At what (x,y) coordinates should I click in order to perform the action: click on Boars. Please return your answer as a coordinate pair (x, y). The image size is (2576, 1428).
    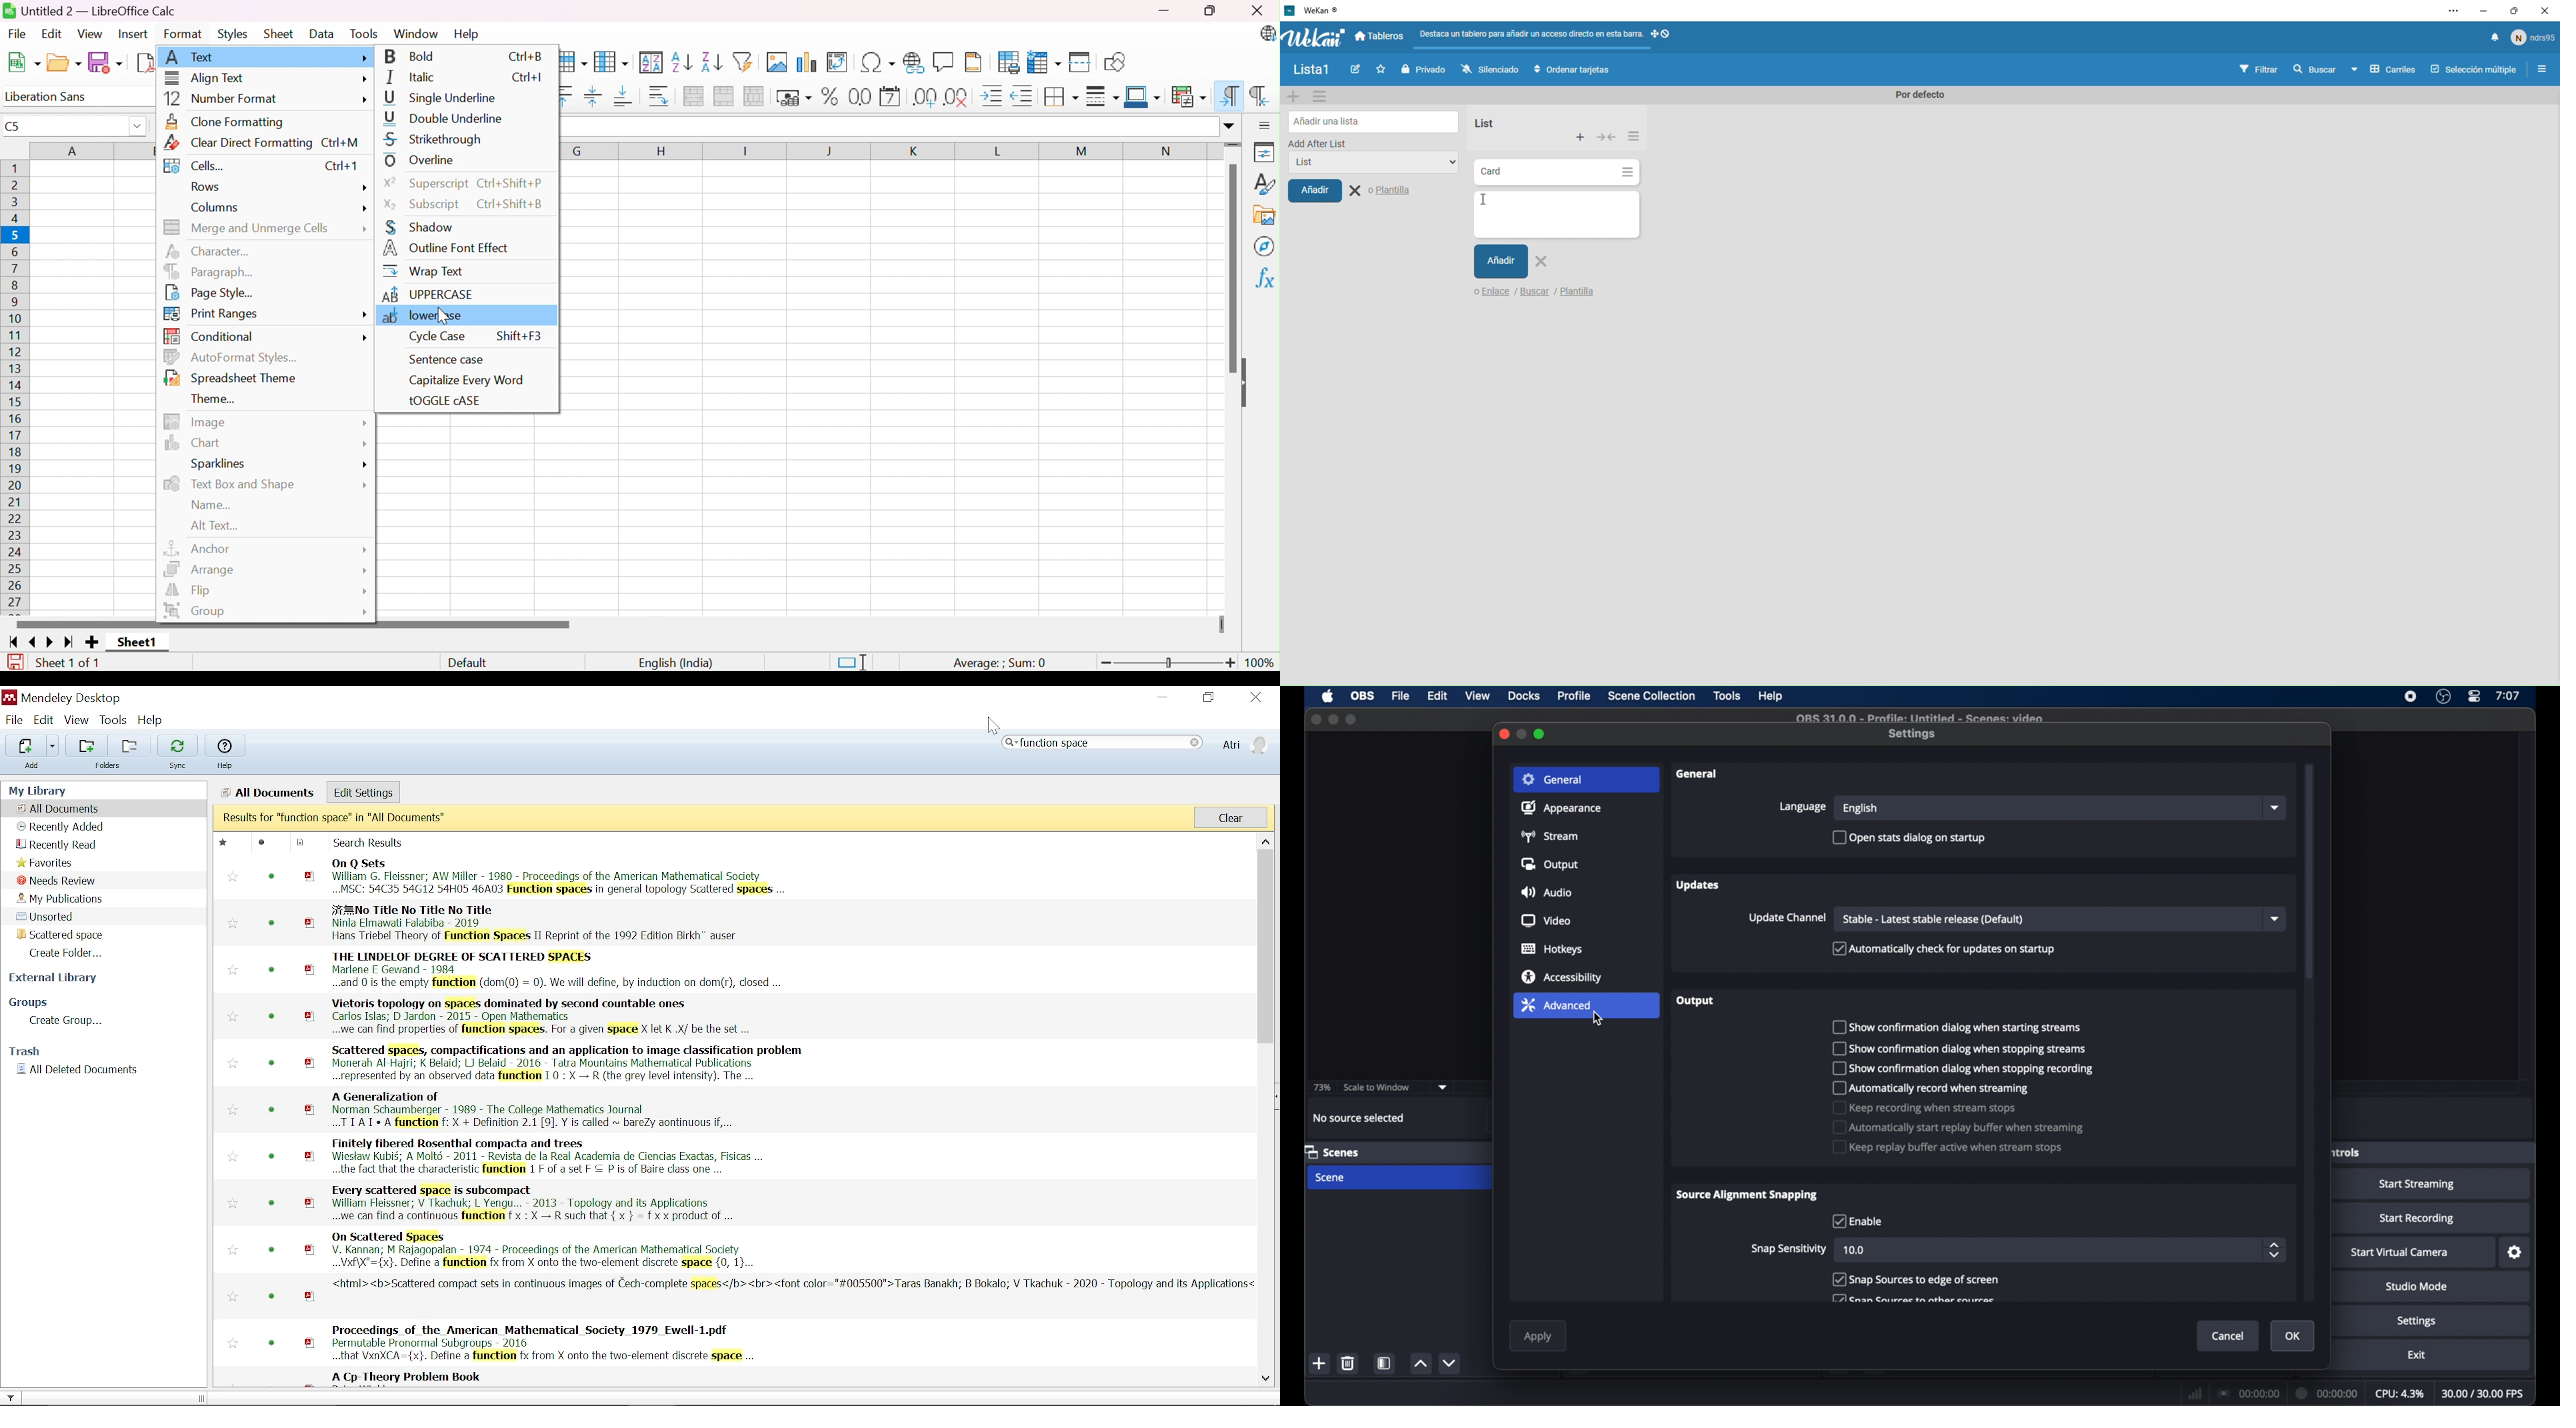
    Looking at the image, I should click on (1381, 37).